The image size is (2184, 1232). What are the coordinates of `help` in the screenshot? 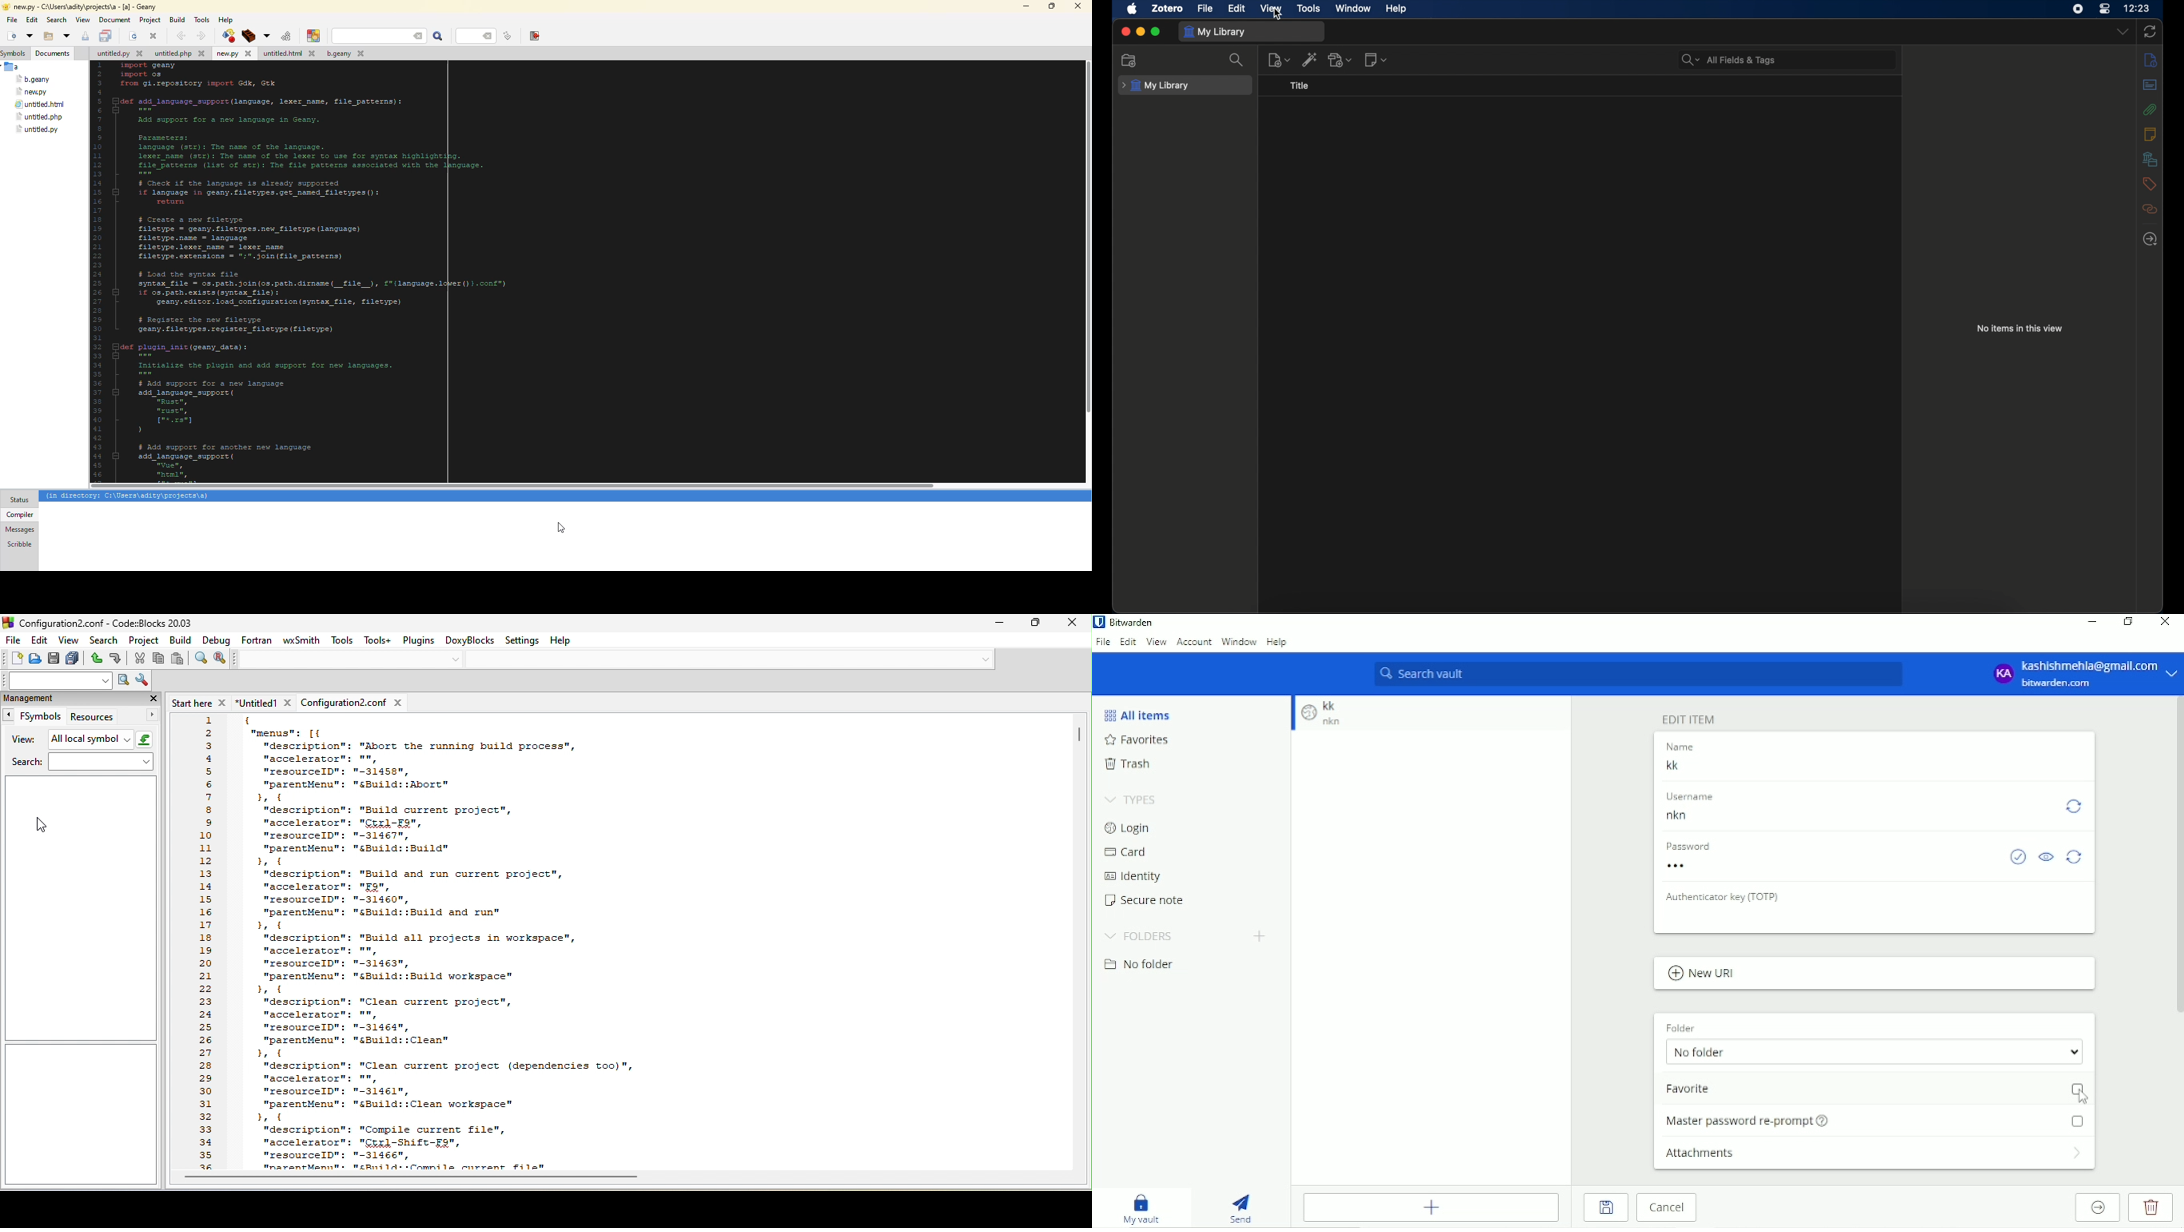 It's located at (1397, 9).